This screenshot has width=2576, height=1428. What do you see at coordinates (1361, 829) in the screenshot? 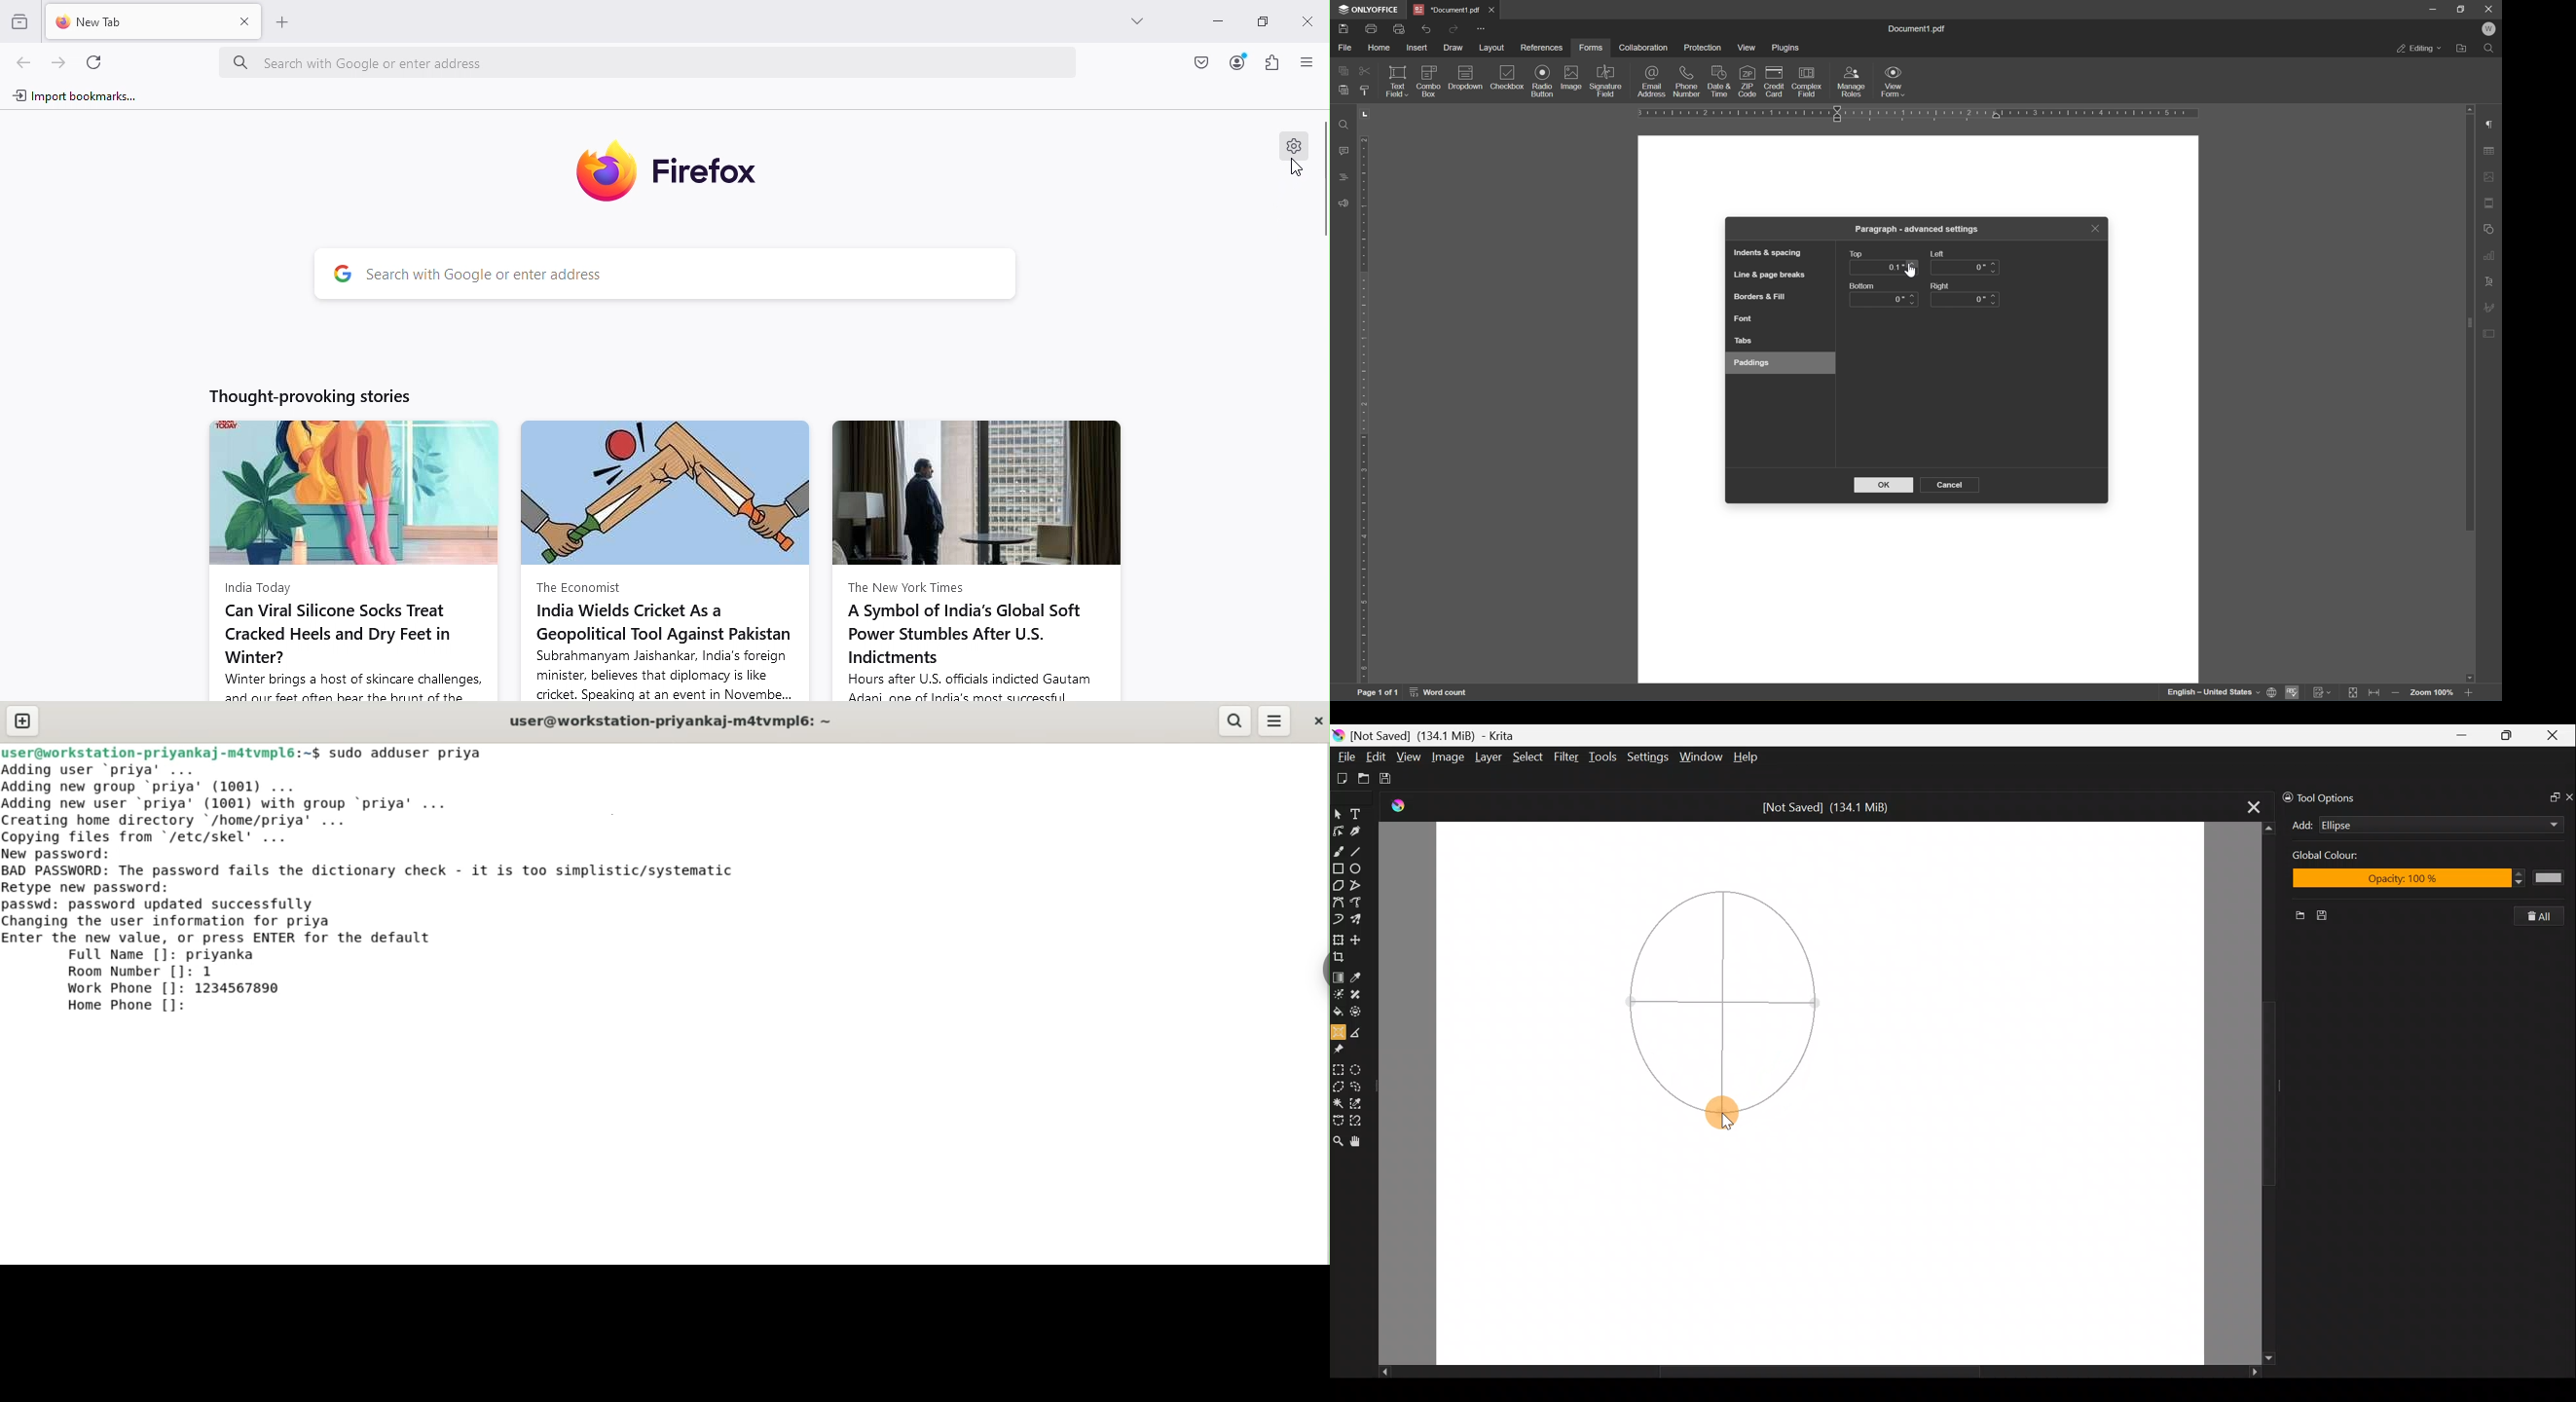
I see `Calligraphy` at bounding box center [1361, 829].